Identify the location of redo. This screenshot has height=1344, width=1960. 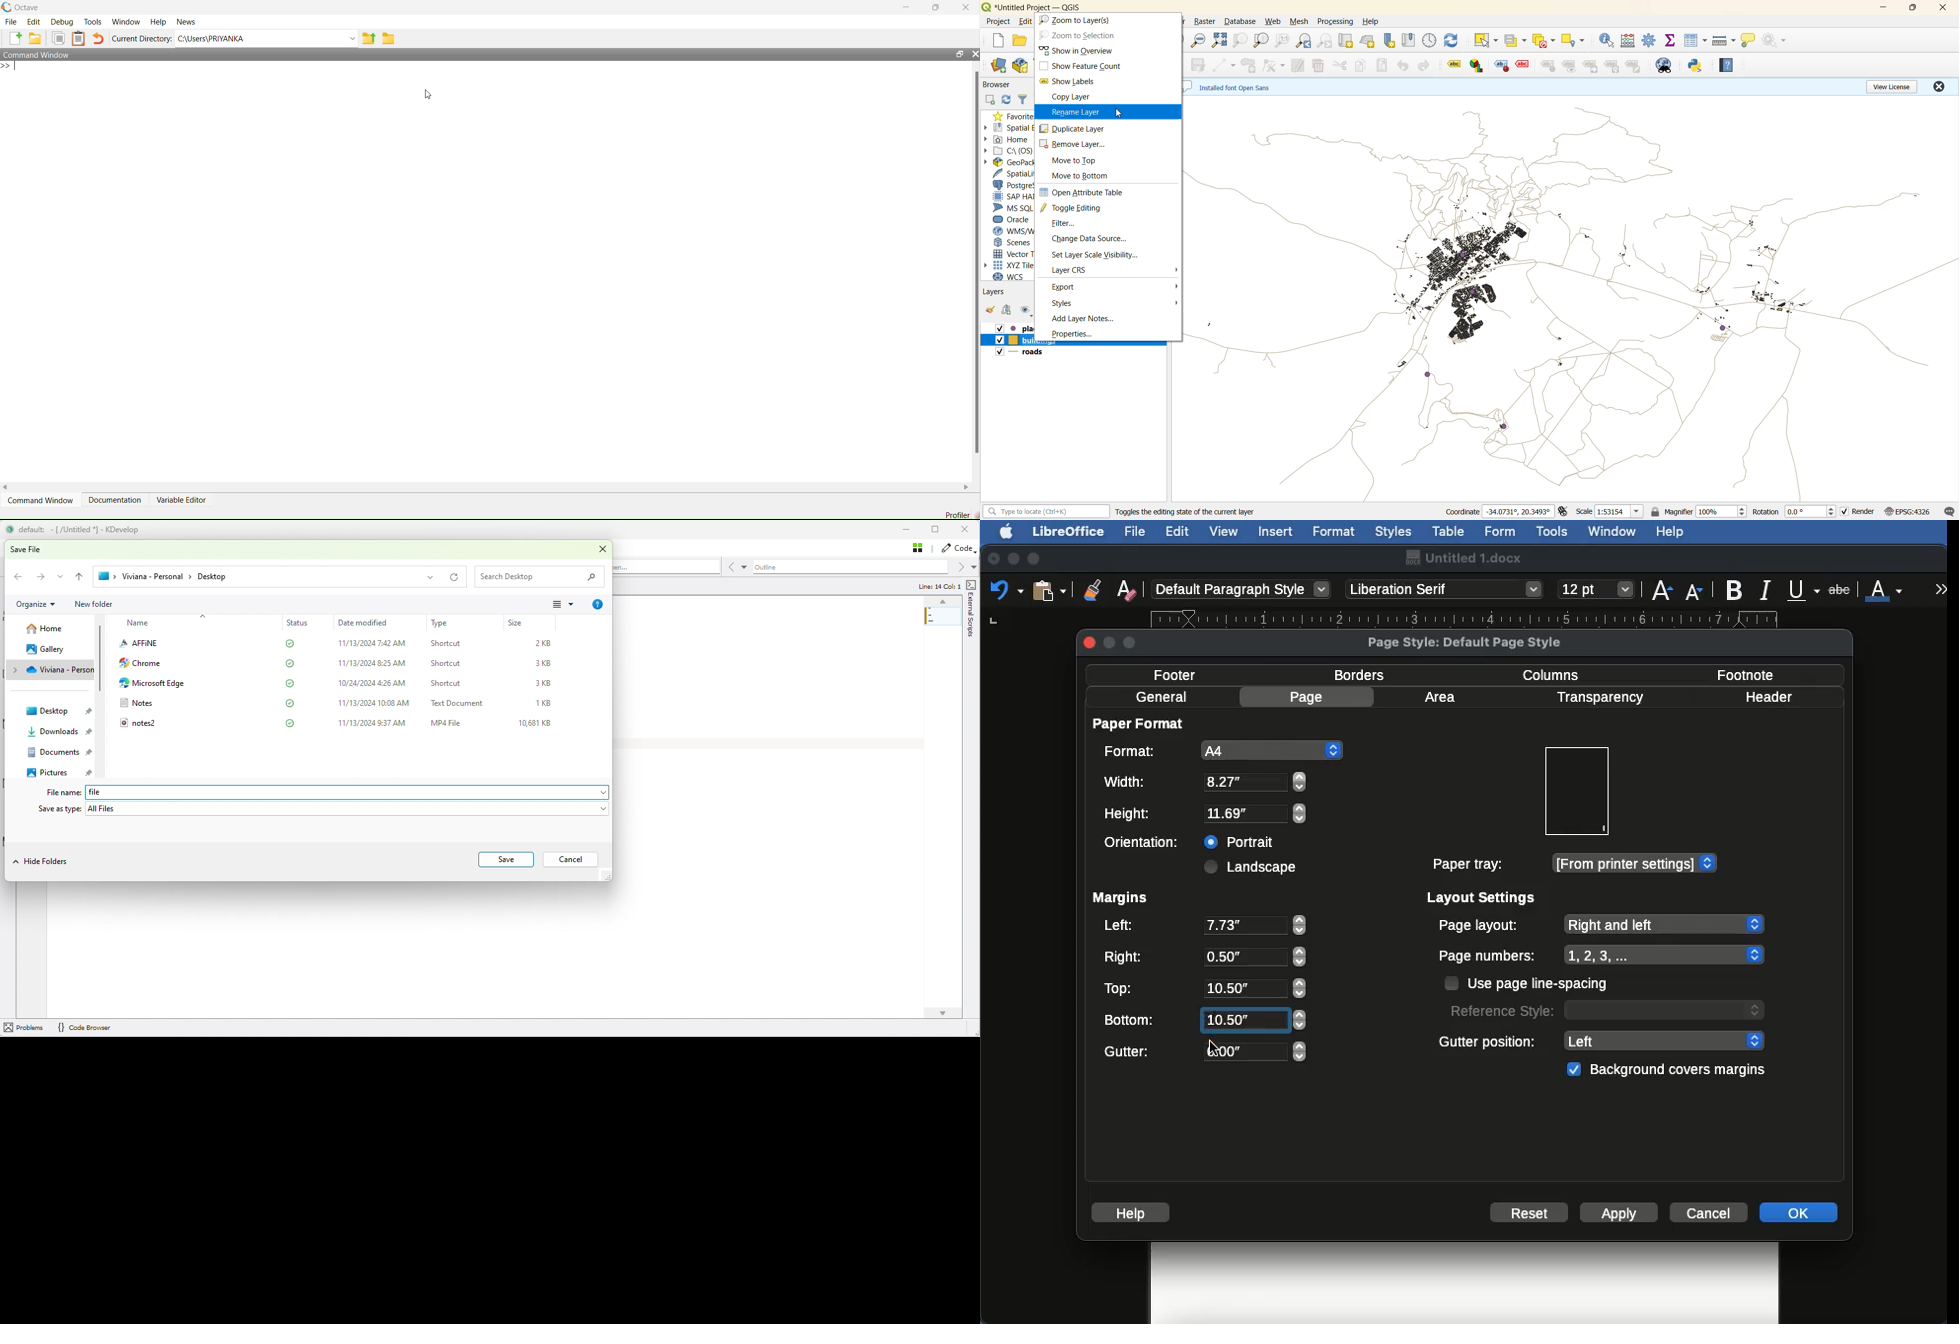
(1422, 65).